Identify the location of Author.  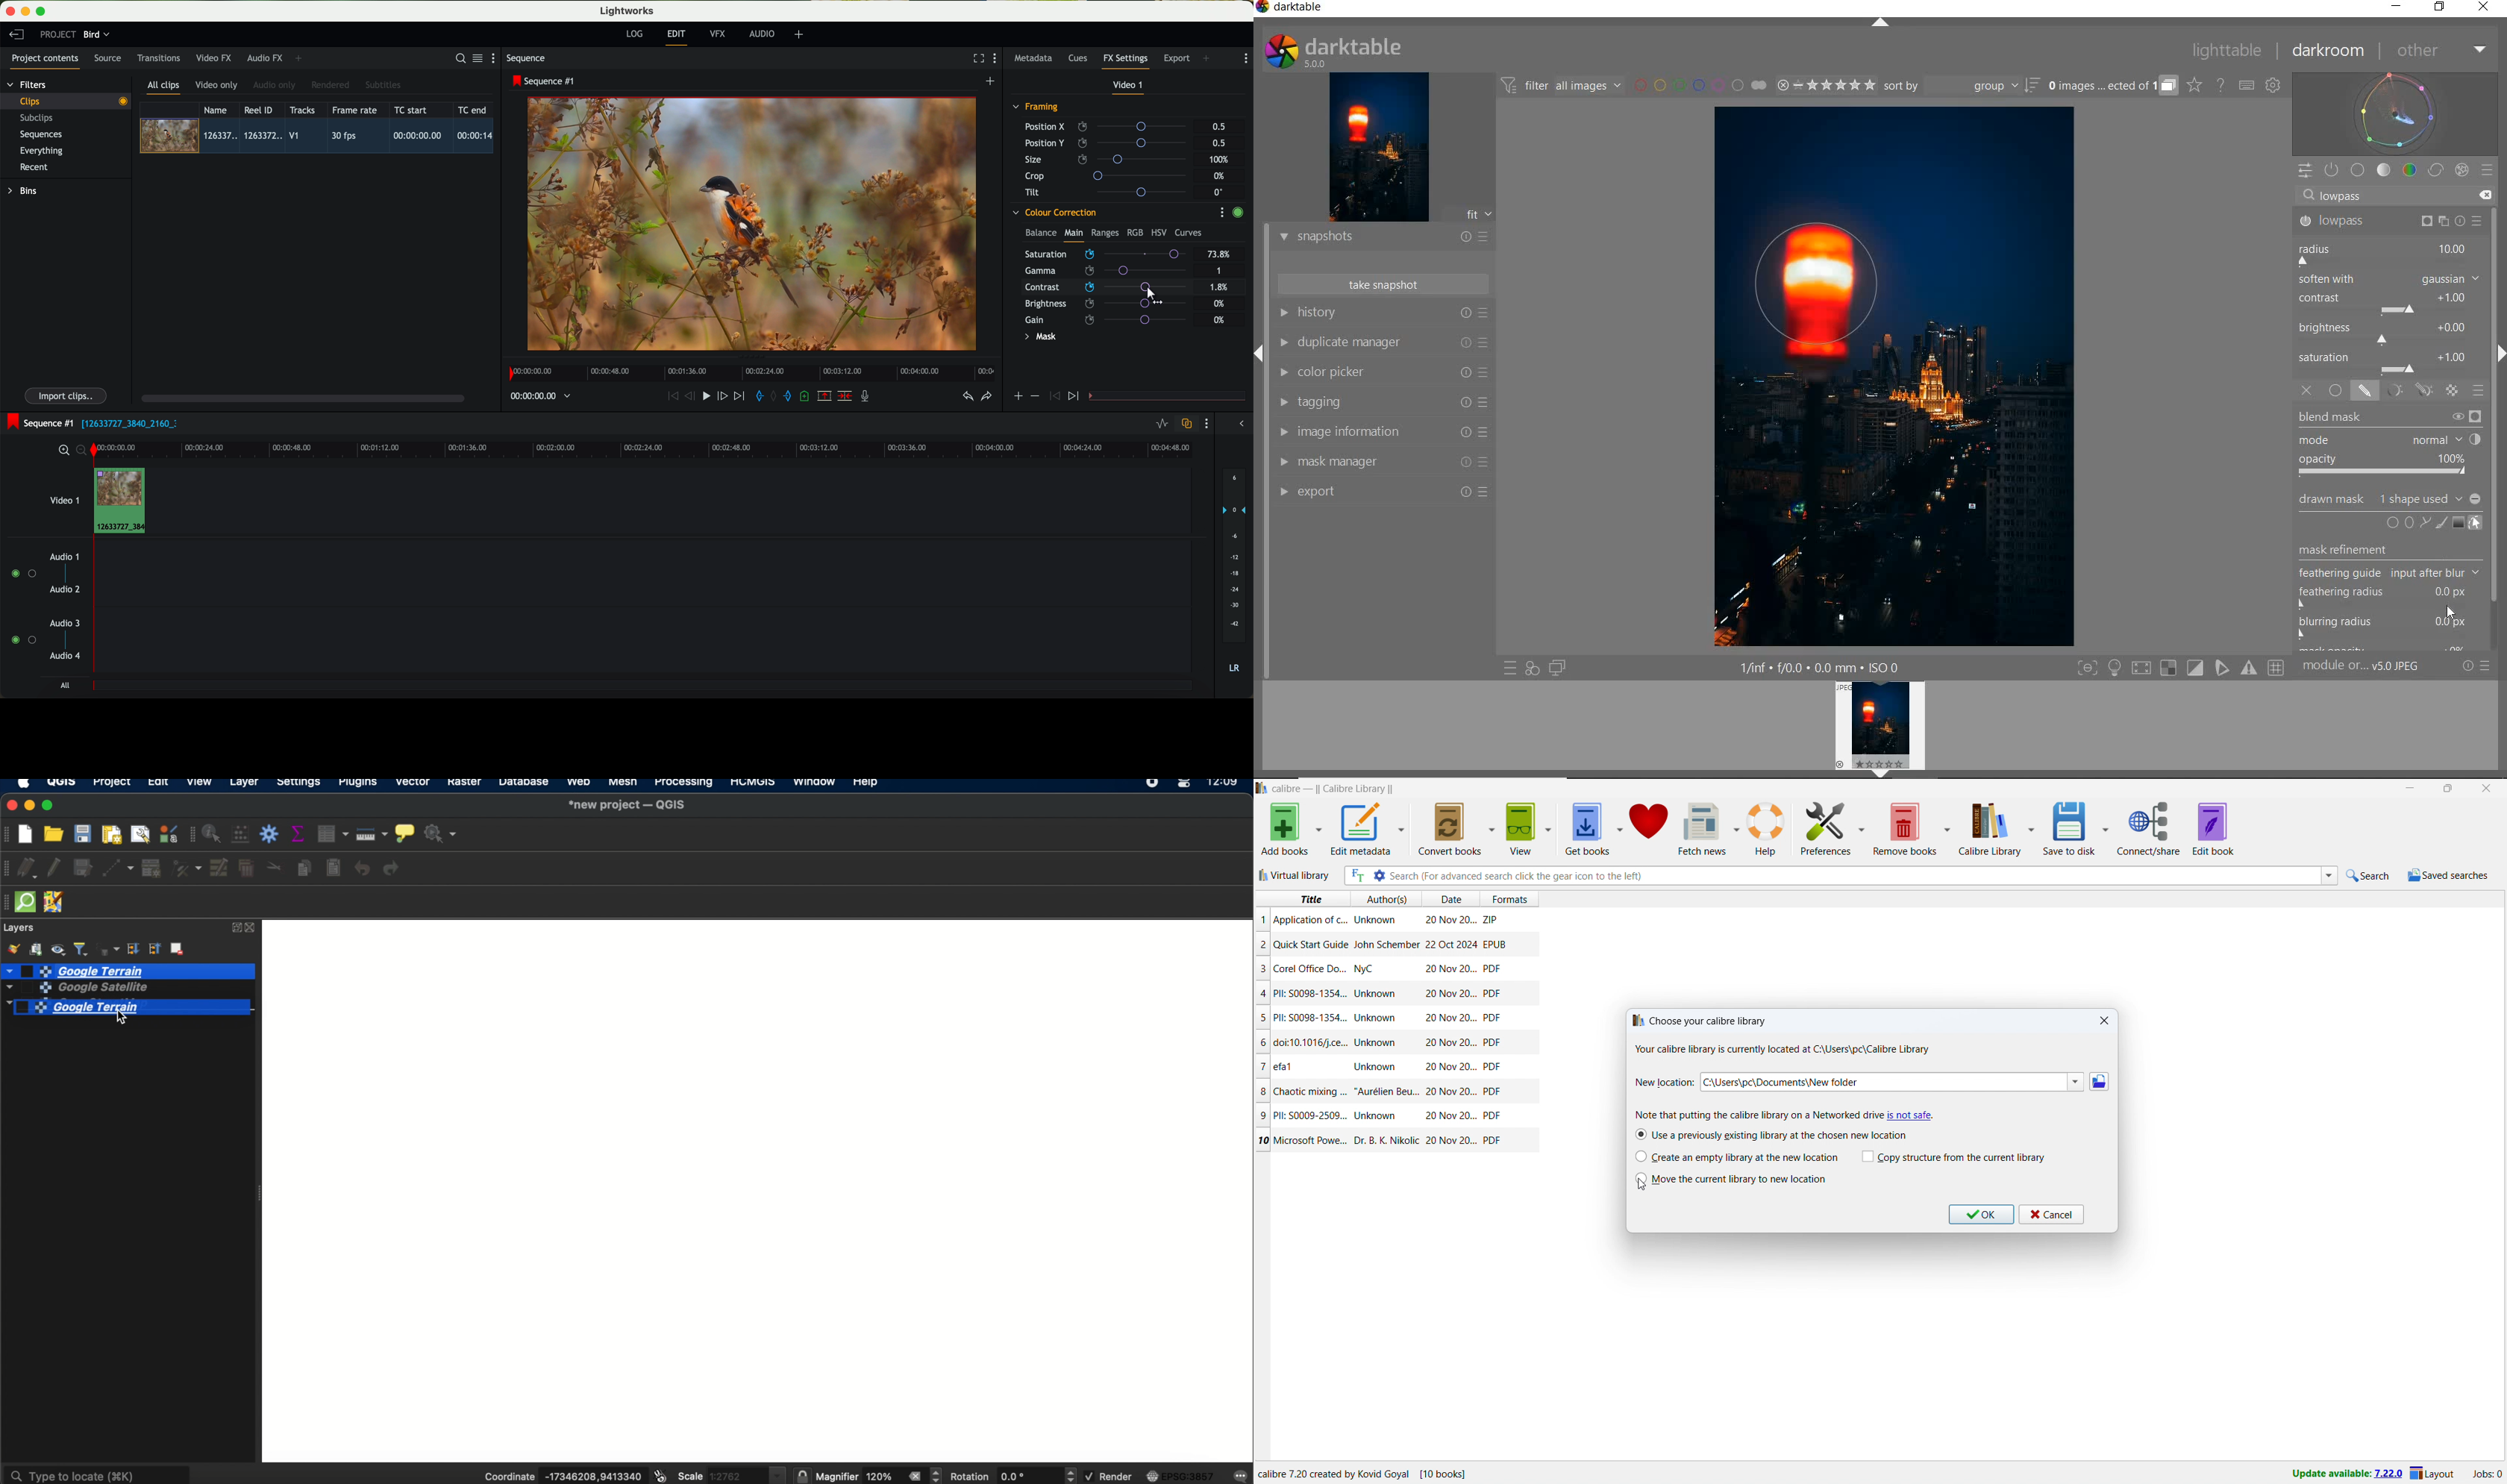
(1378, 1042).